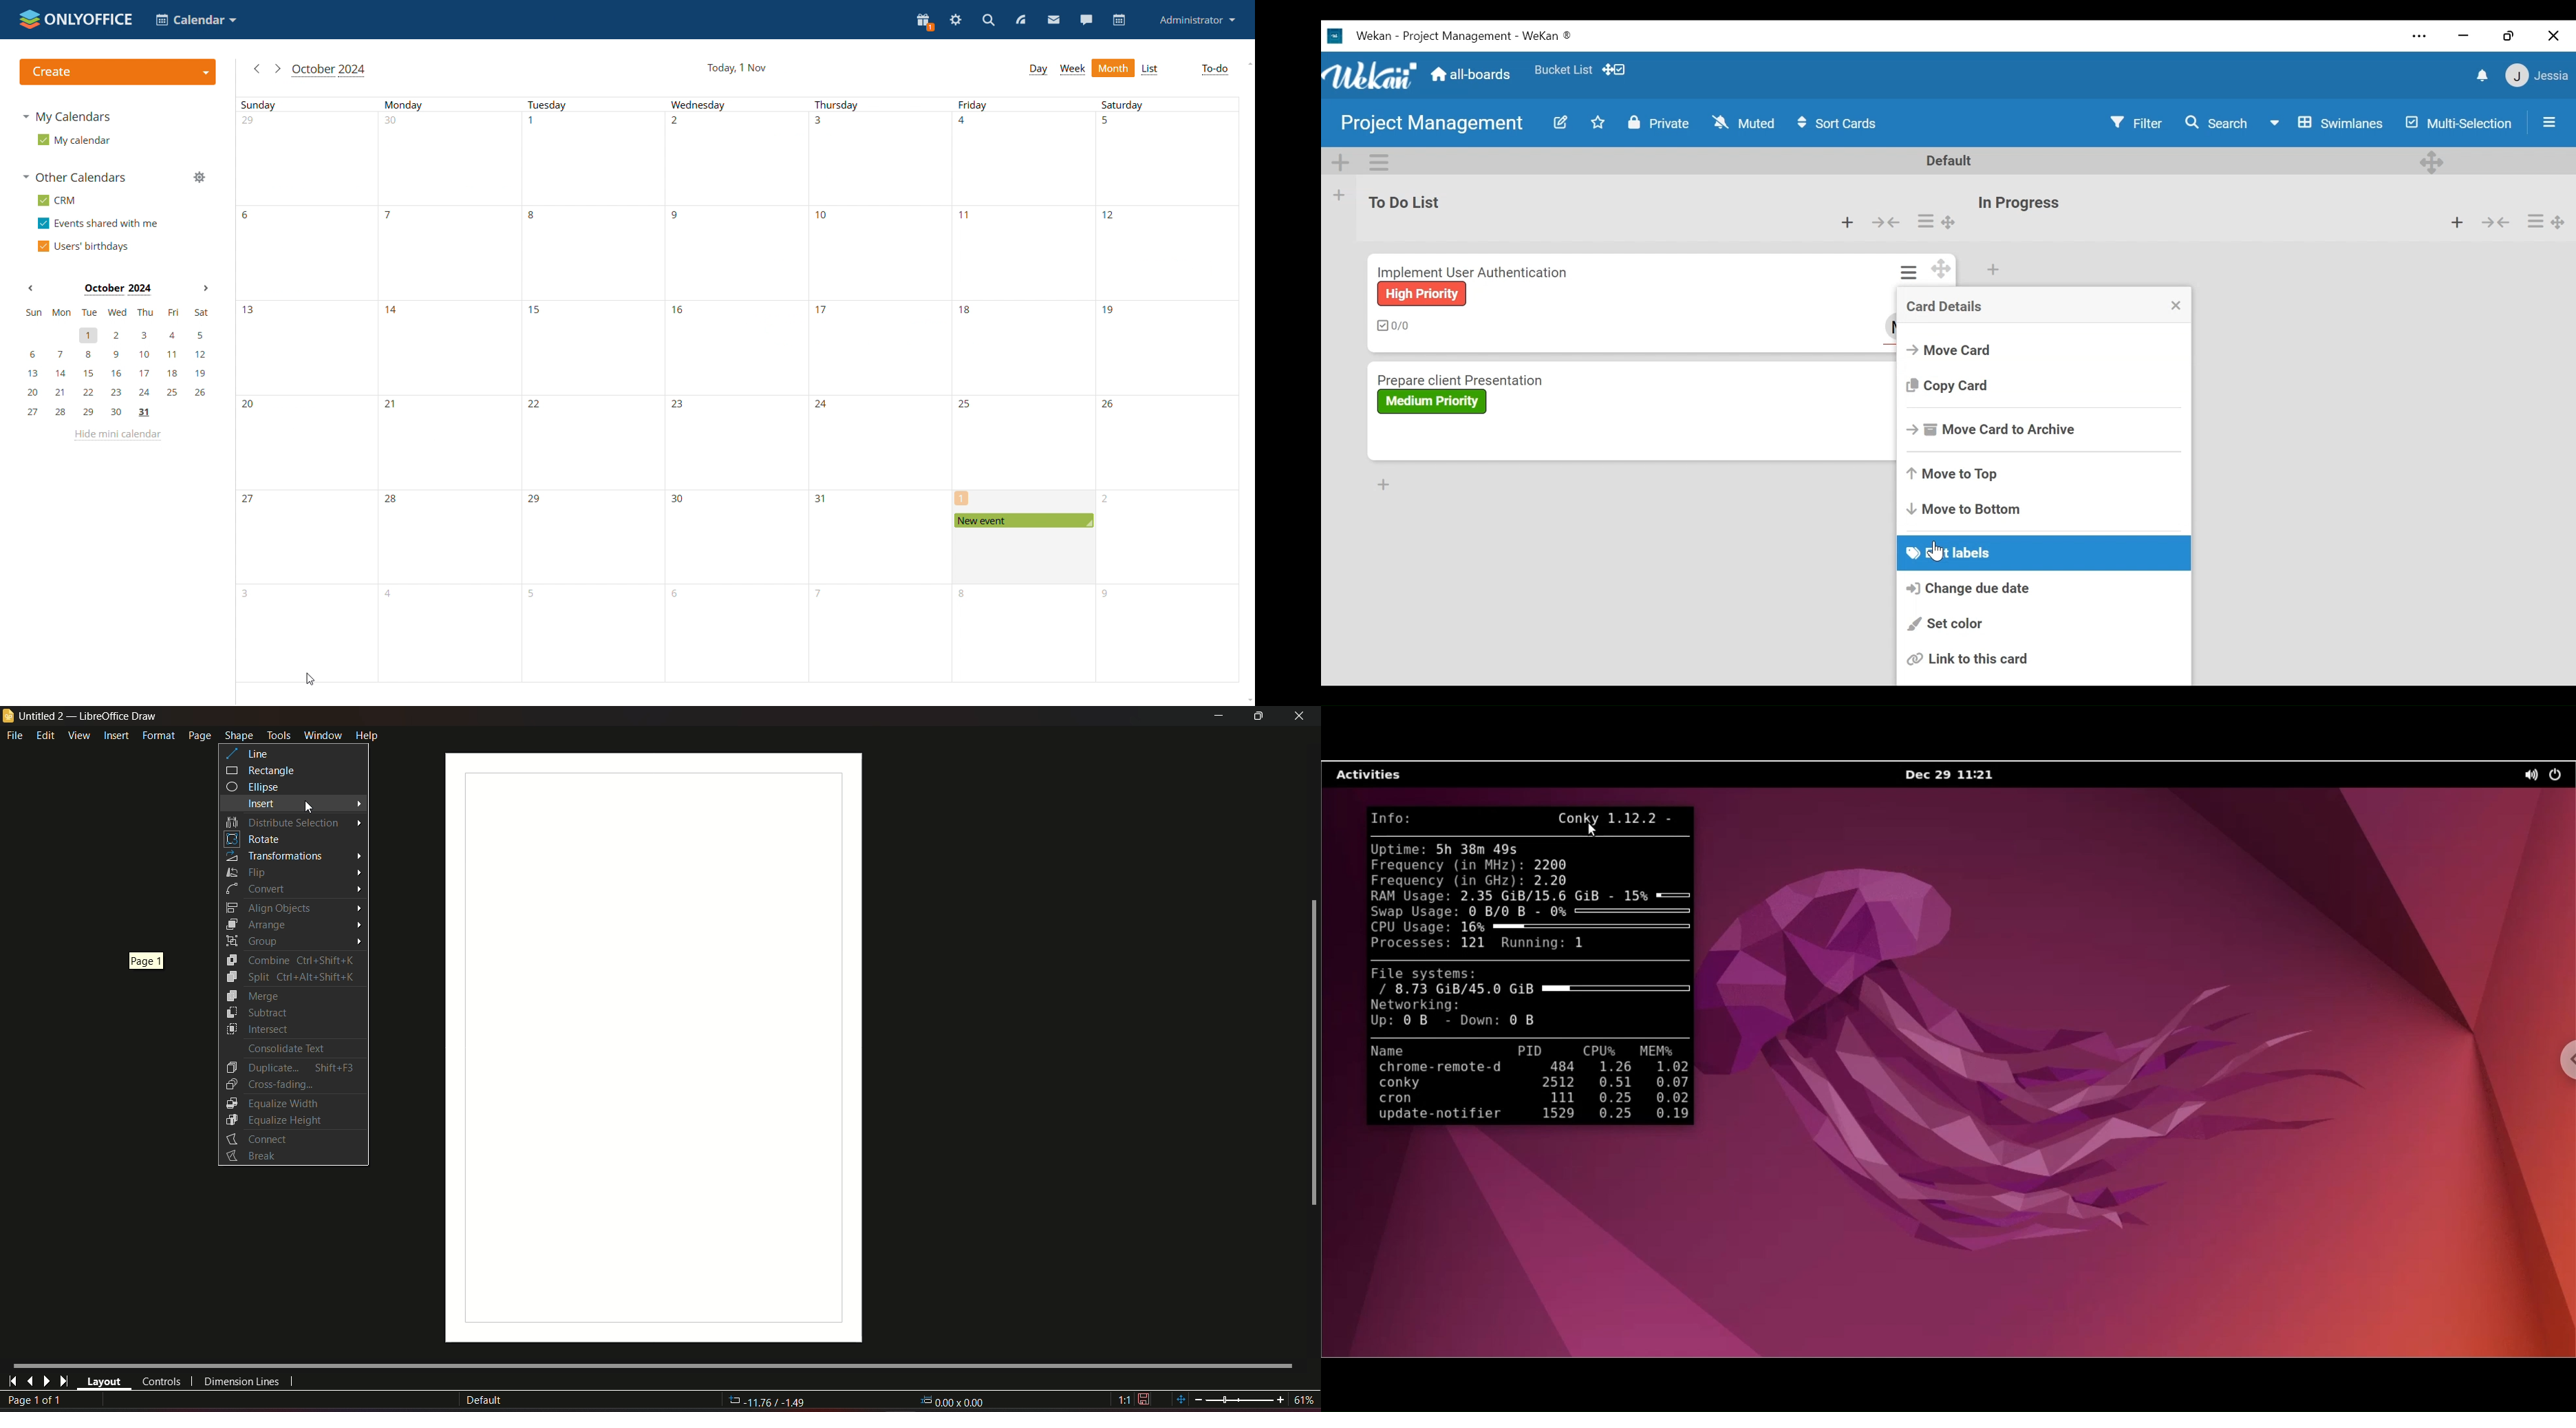  Describe the element at coordinates (116, 363) in the screenshot. I see `mini calendar` at that location.